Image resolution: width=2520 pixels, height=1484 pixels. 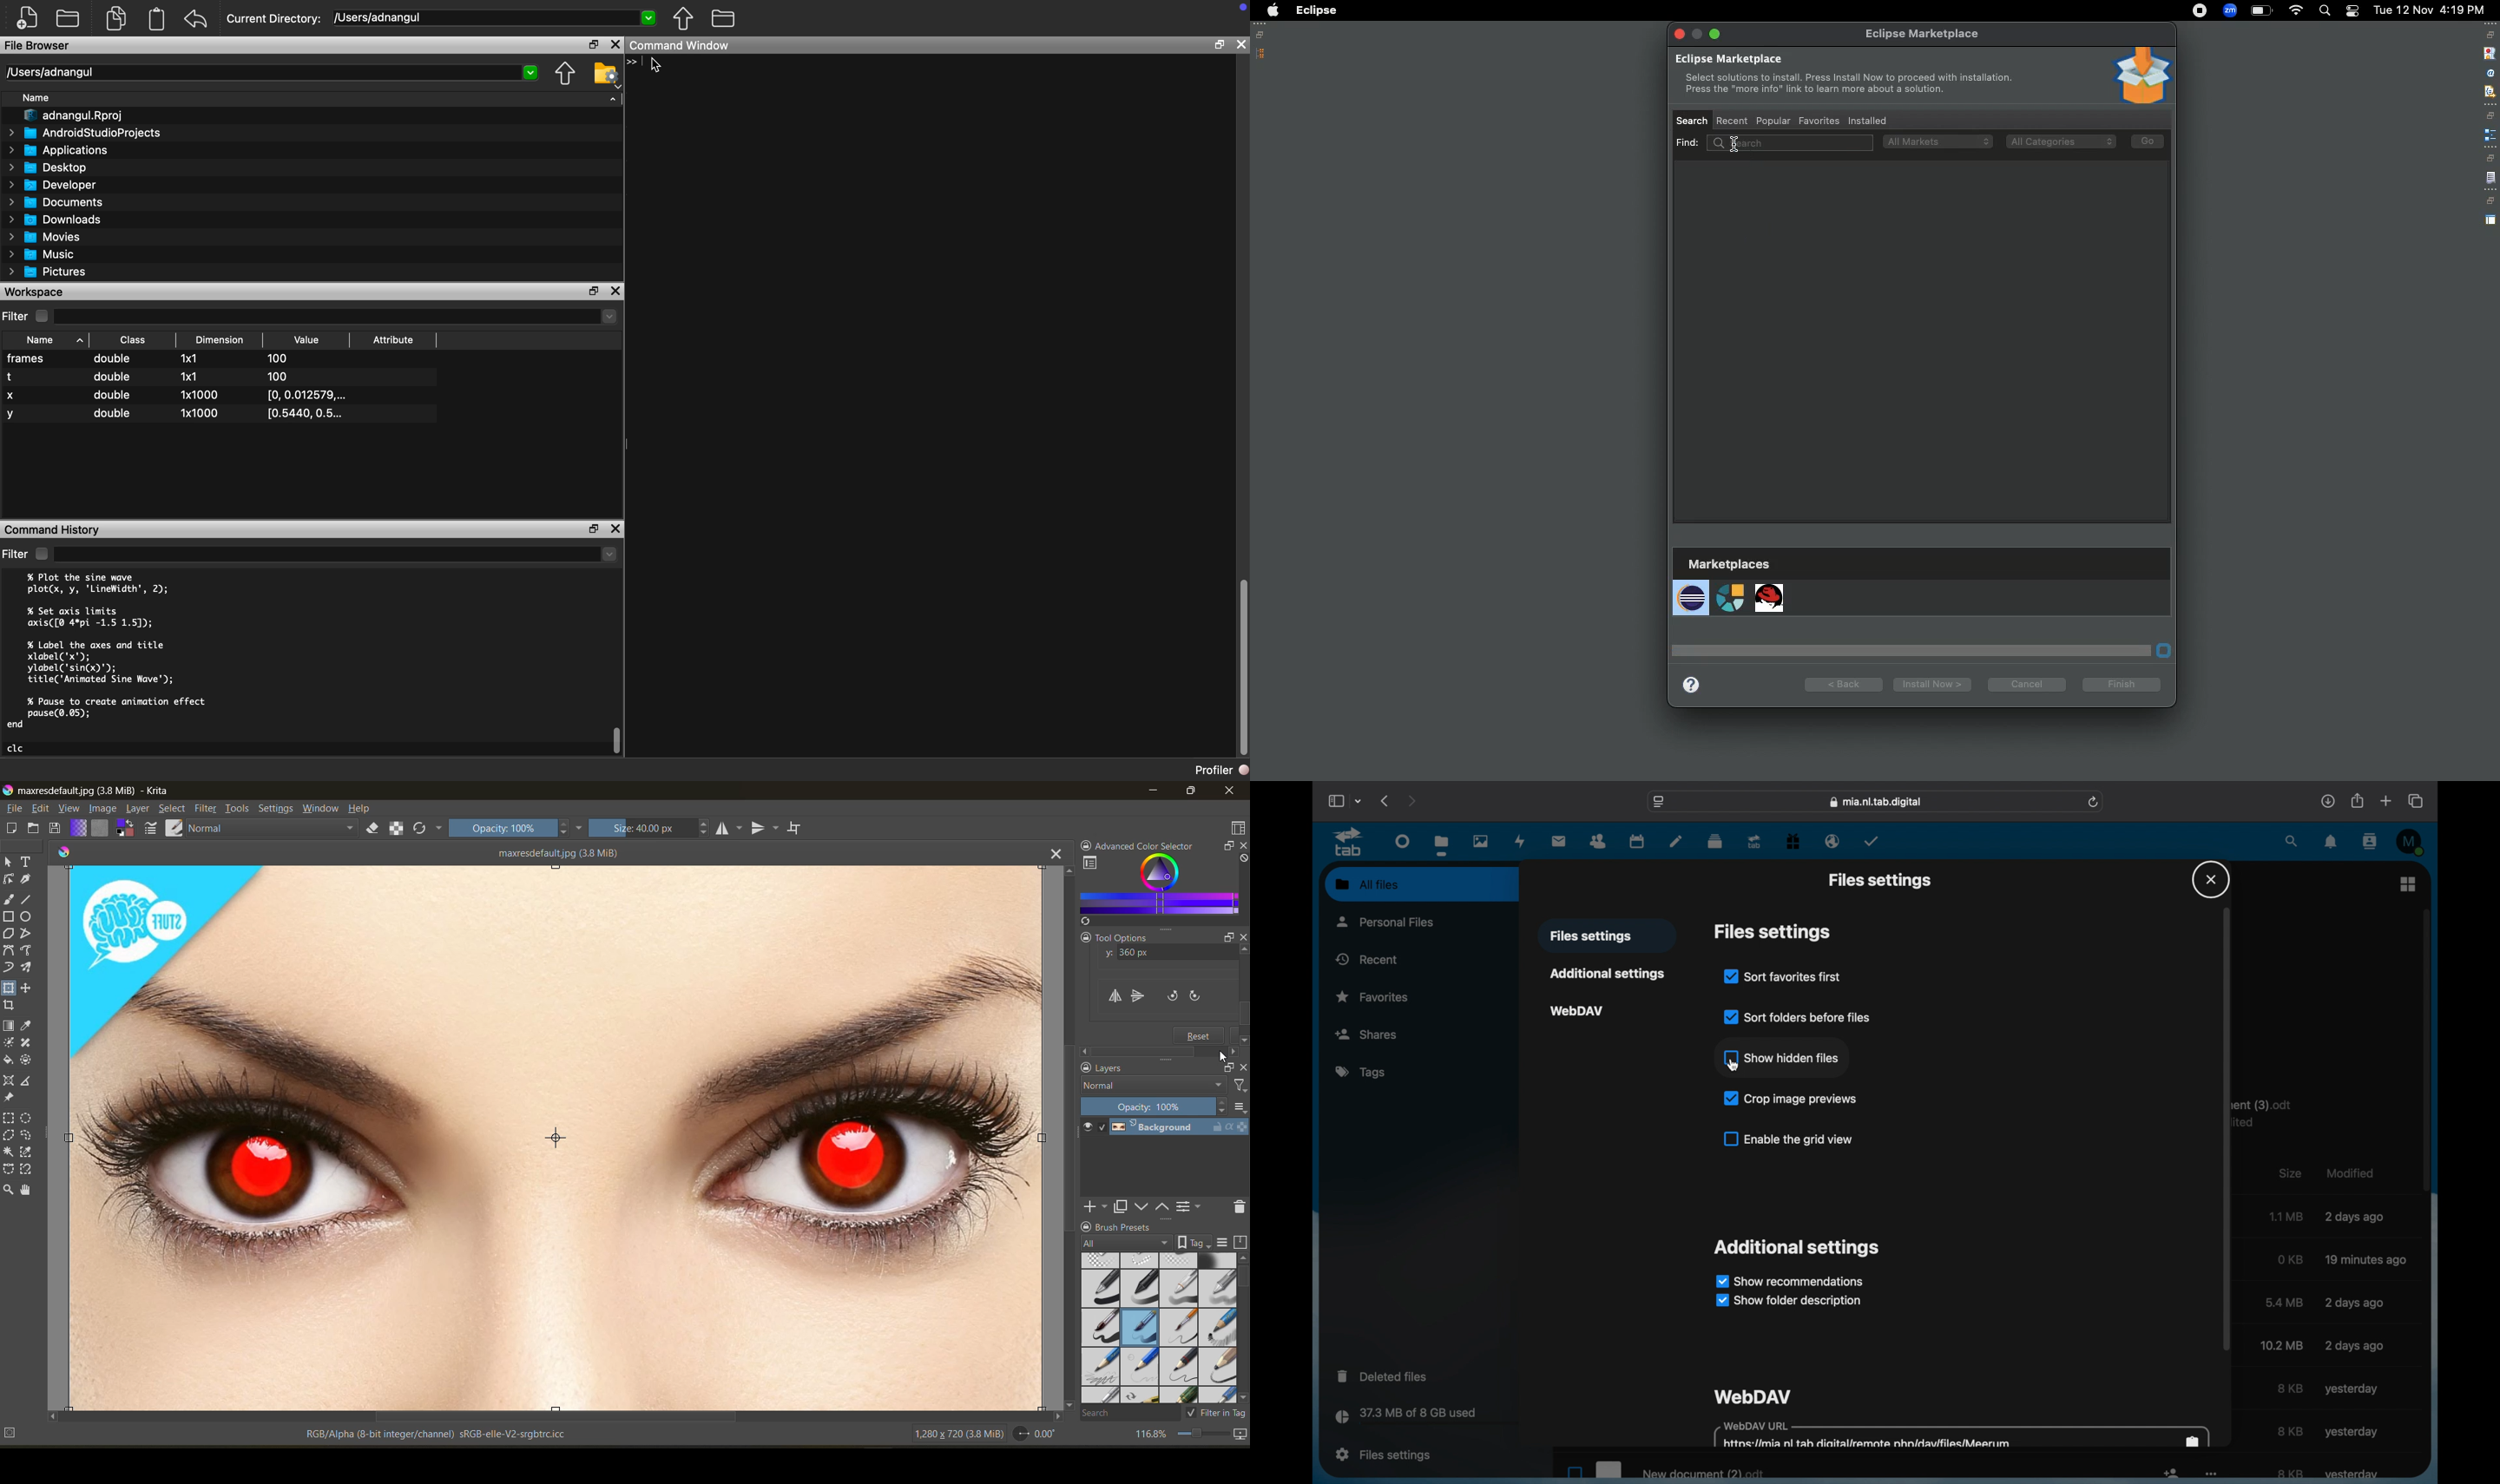 What do you see at coordinates (1788, 1282) in the screenshot?
I see `show recommendations` at bounding box center [1788, 1282].